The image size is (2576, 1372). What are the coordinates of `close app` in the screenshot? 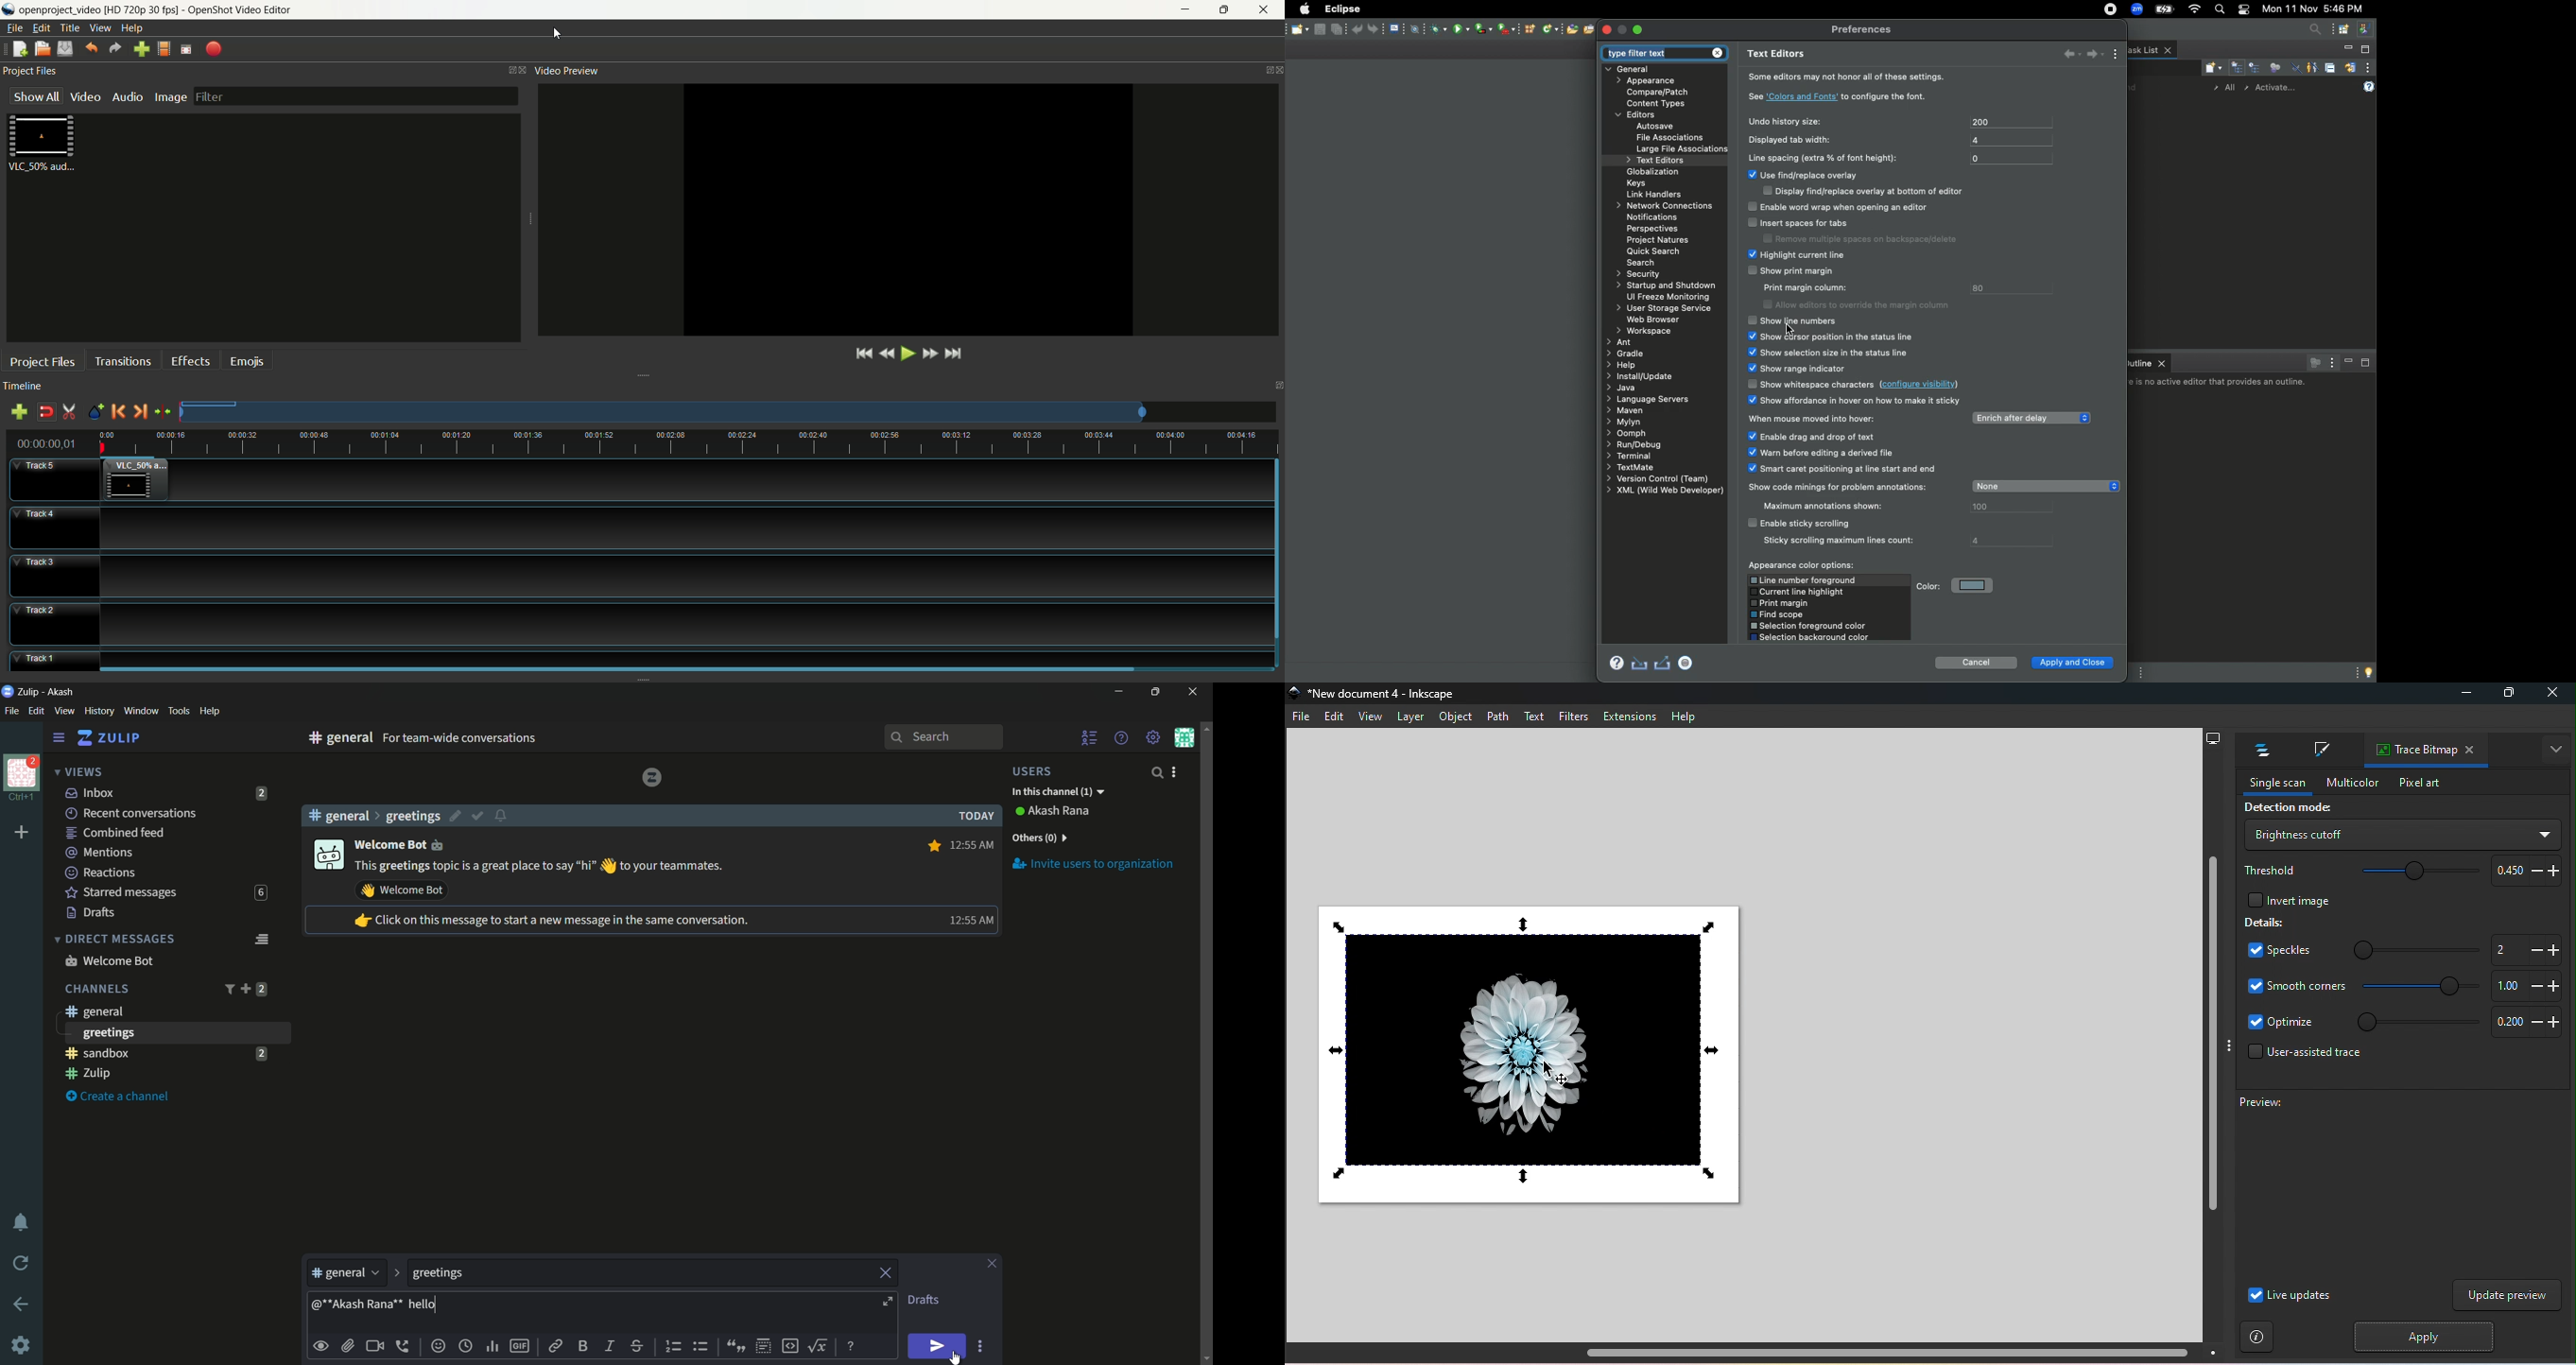 It's located at (1191, 692).